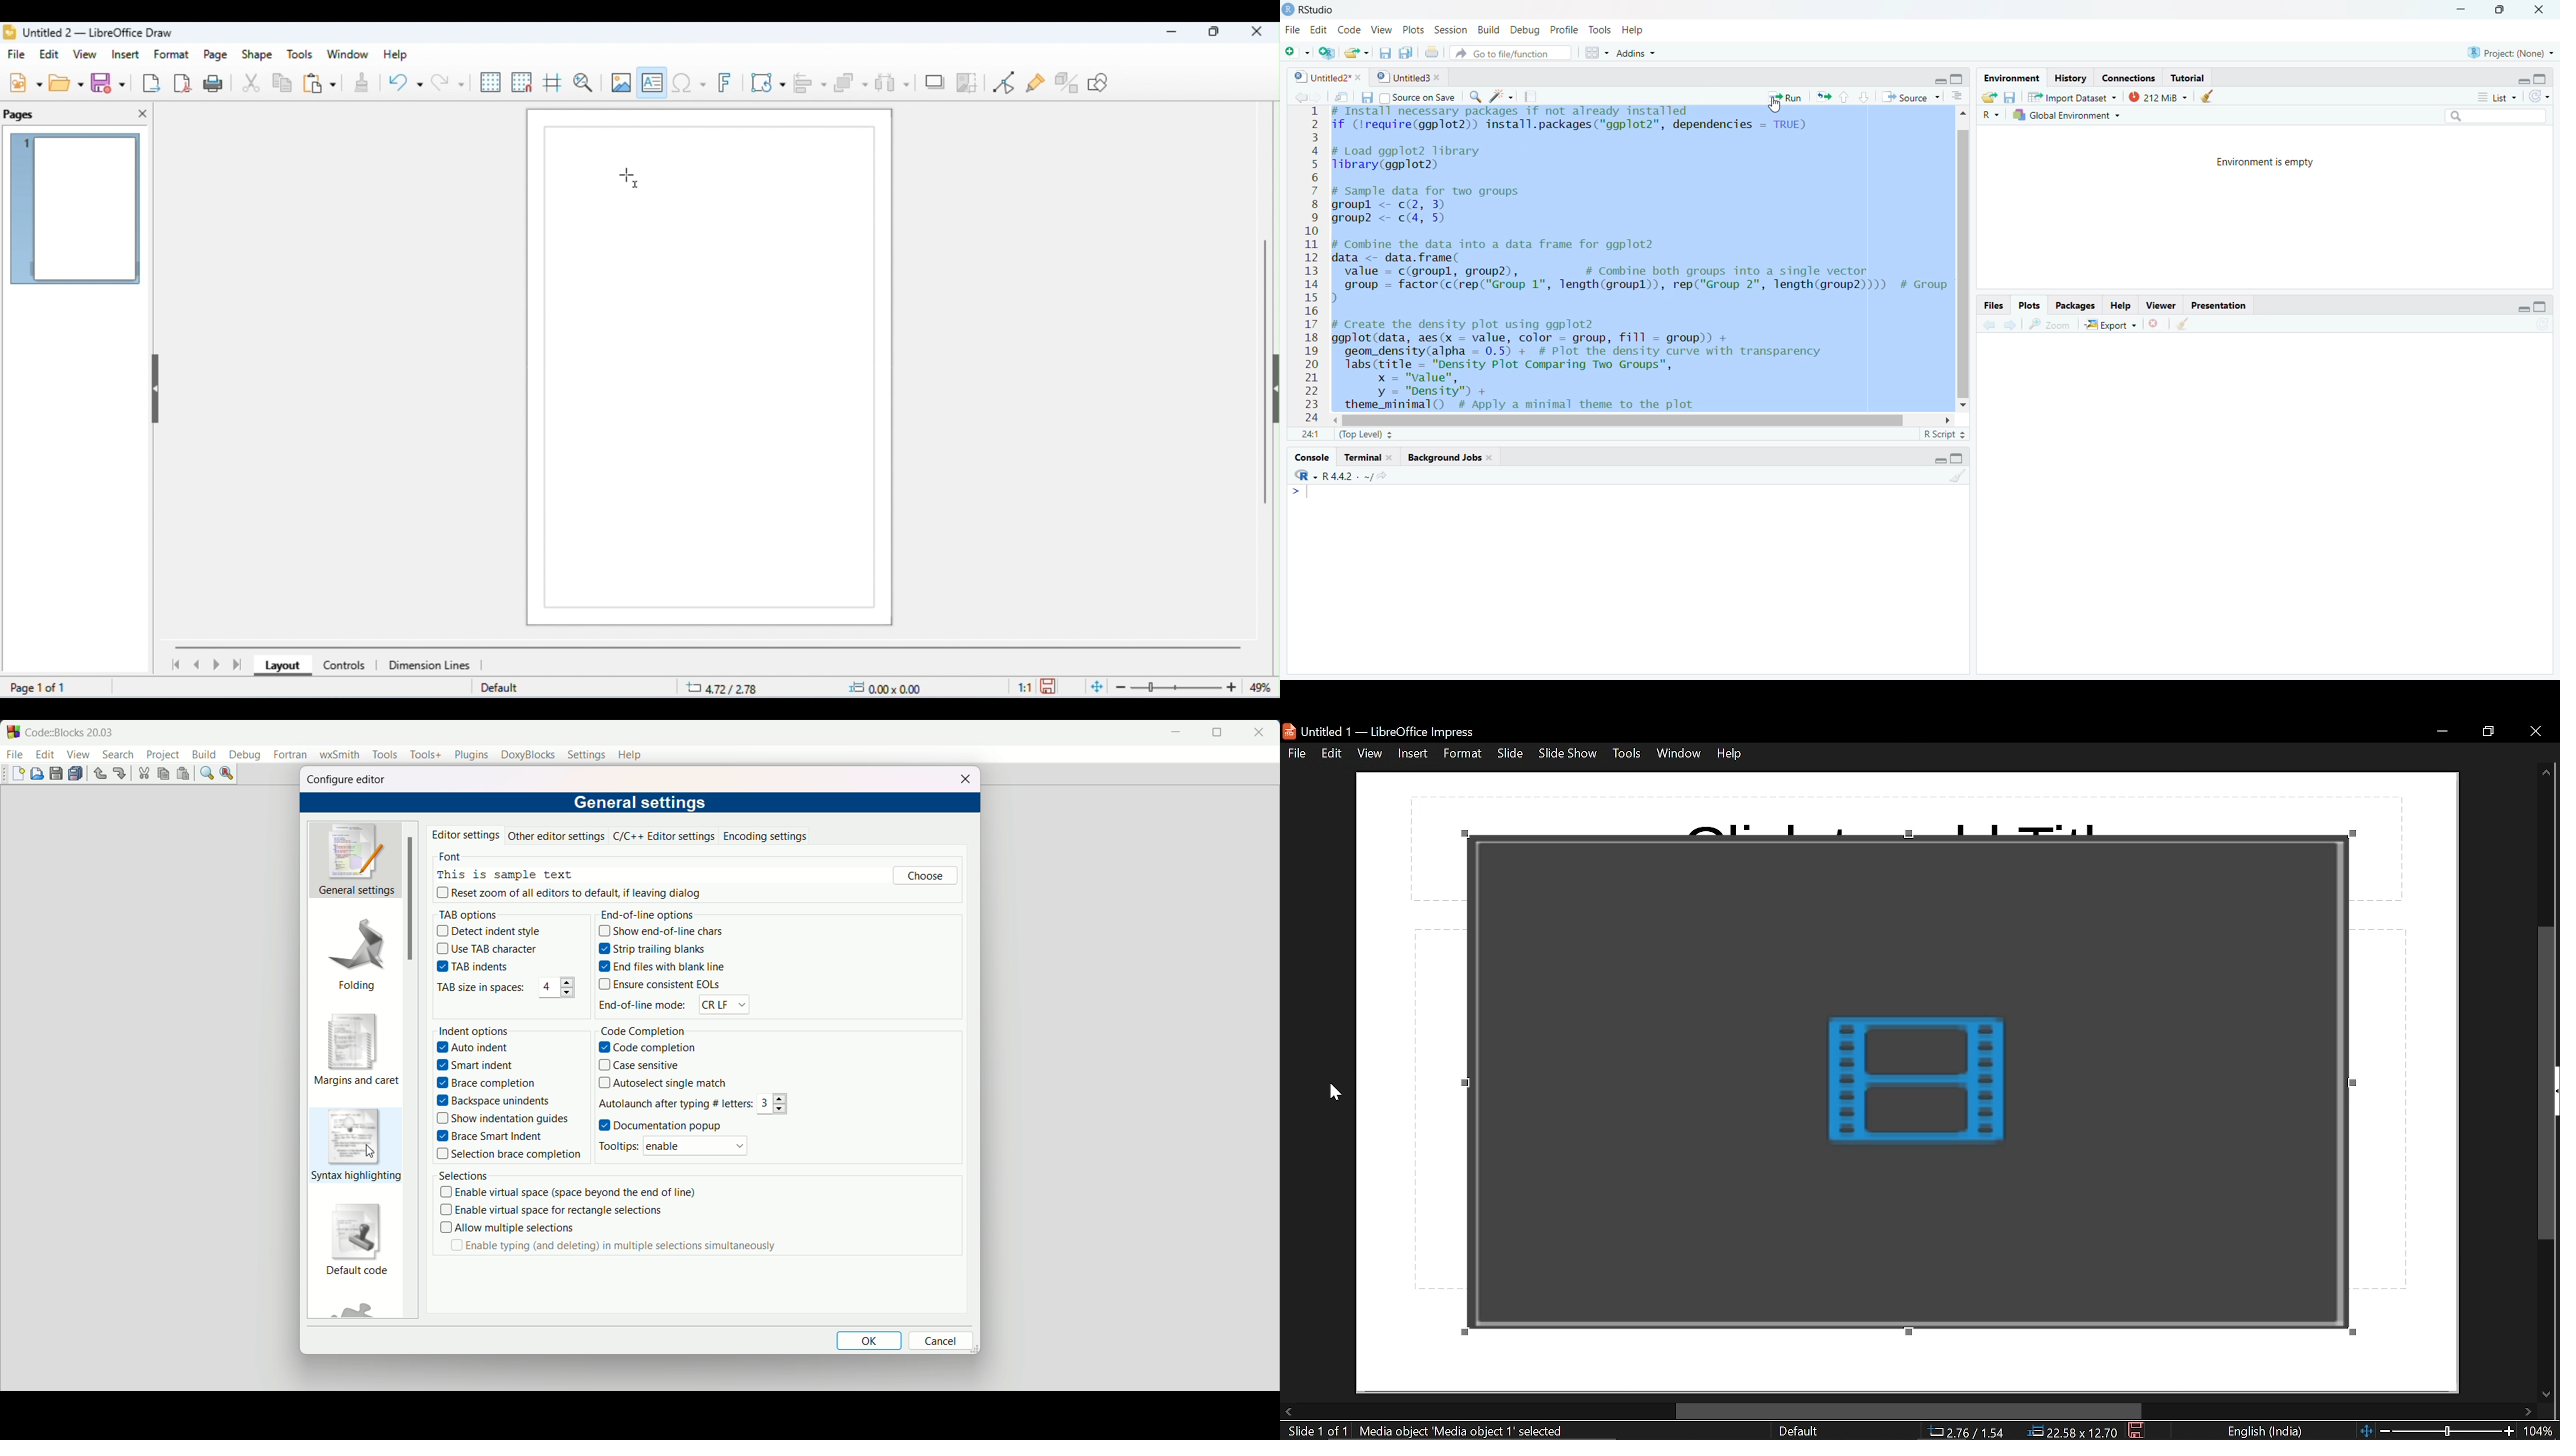  Describe the element at coordinates (2221, 96) in the screenshot. I see `clear` at that location.